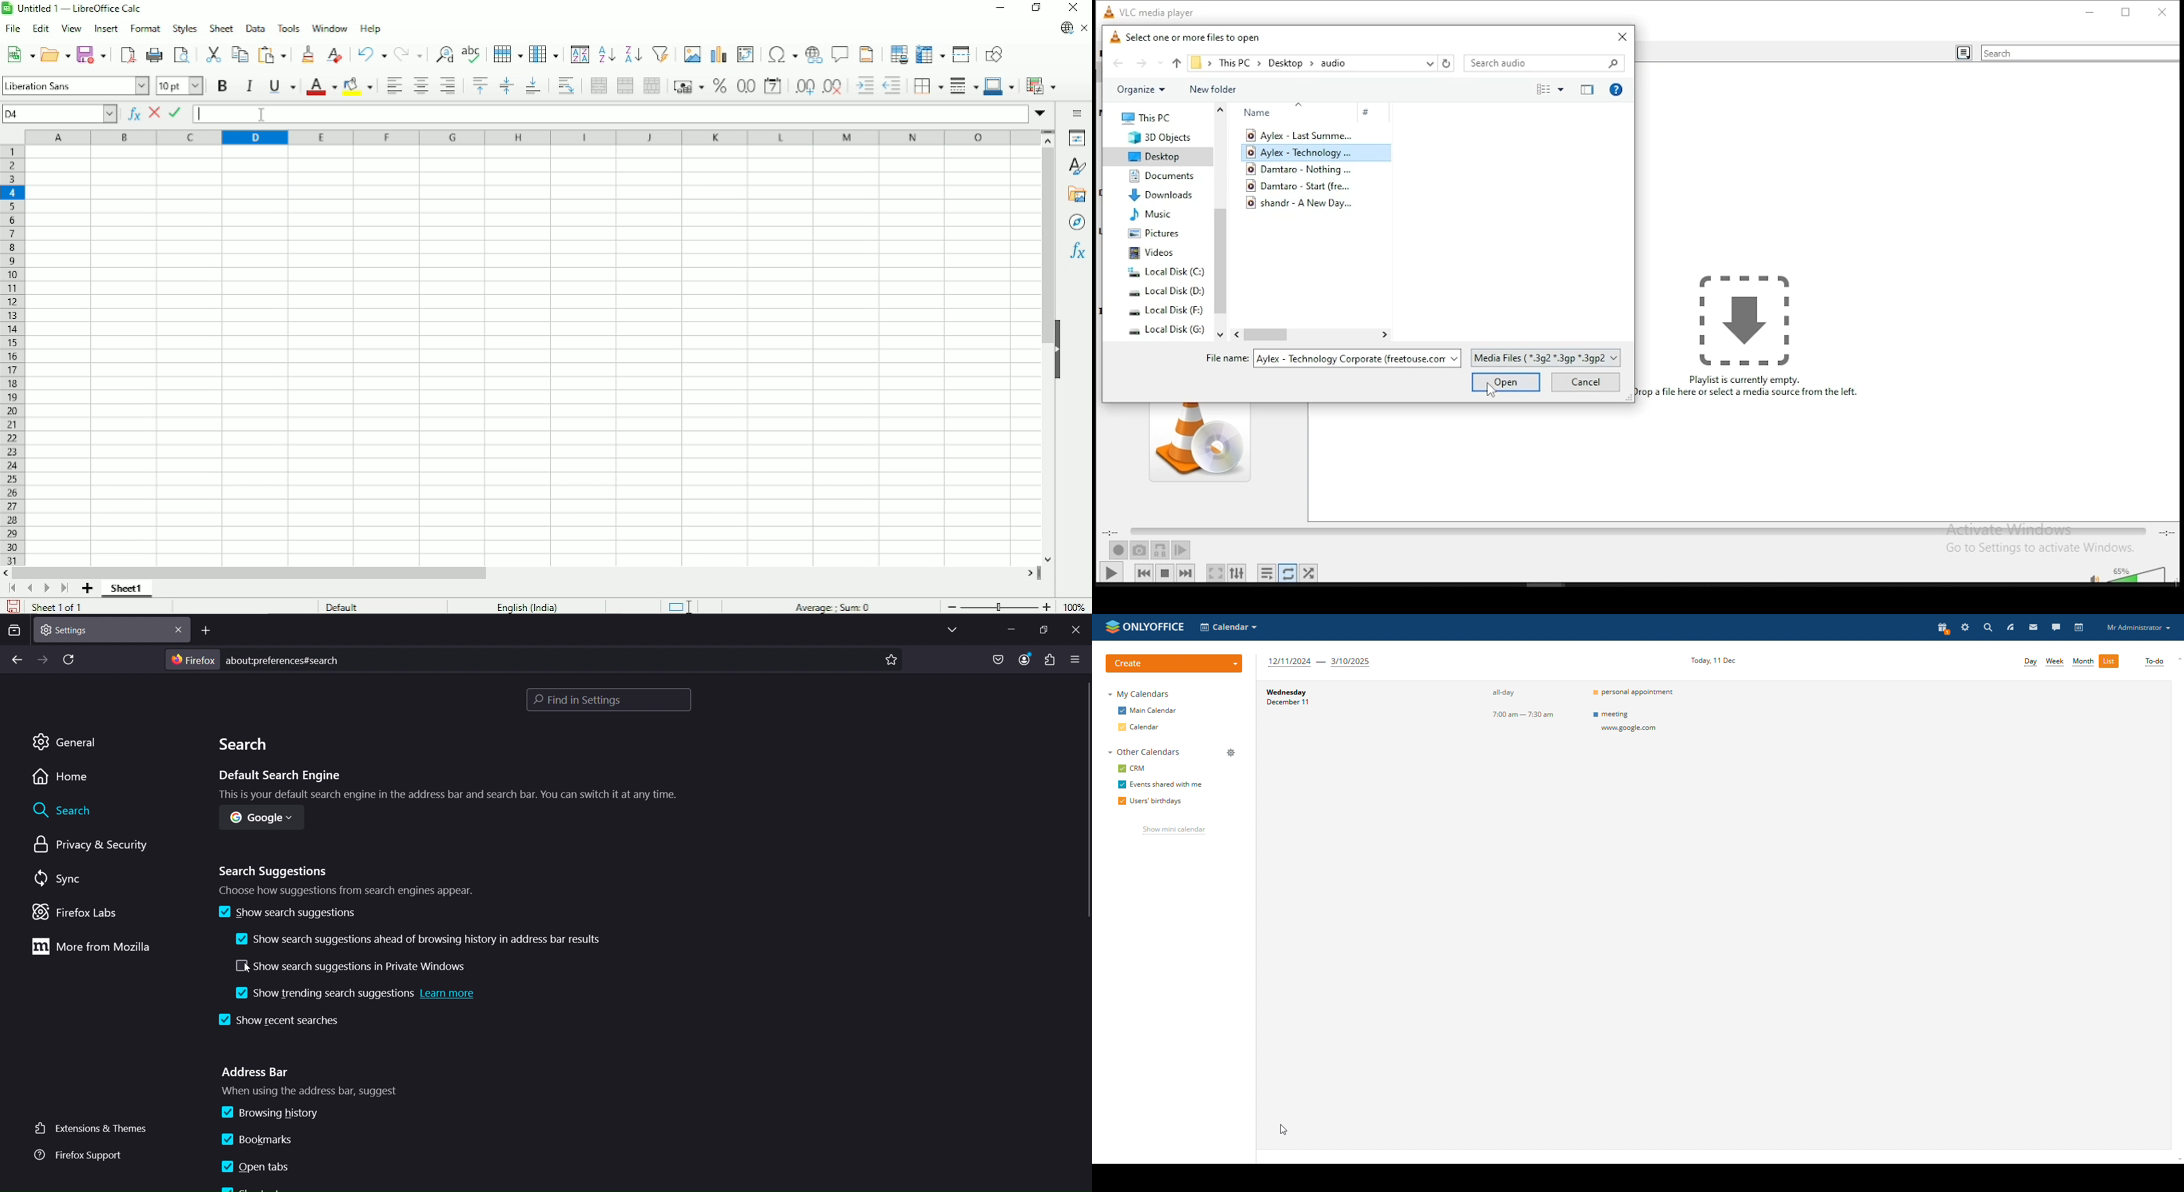 The height and width of the screenshot is (1204, 2184). What do you see at coordinates (328, 1092) in the screenshot?
I see `when using address bar, suggest` at bounding box center [328, 1092].